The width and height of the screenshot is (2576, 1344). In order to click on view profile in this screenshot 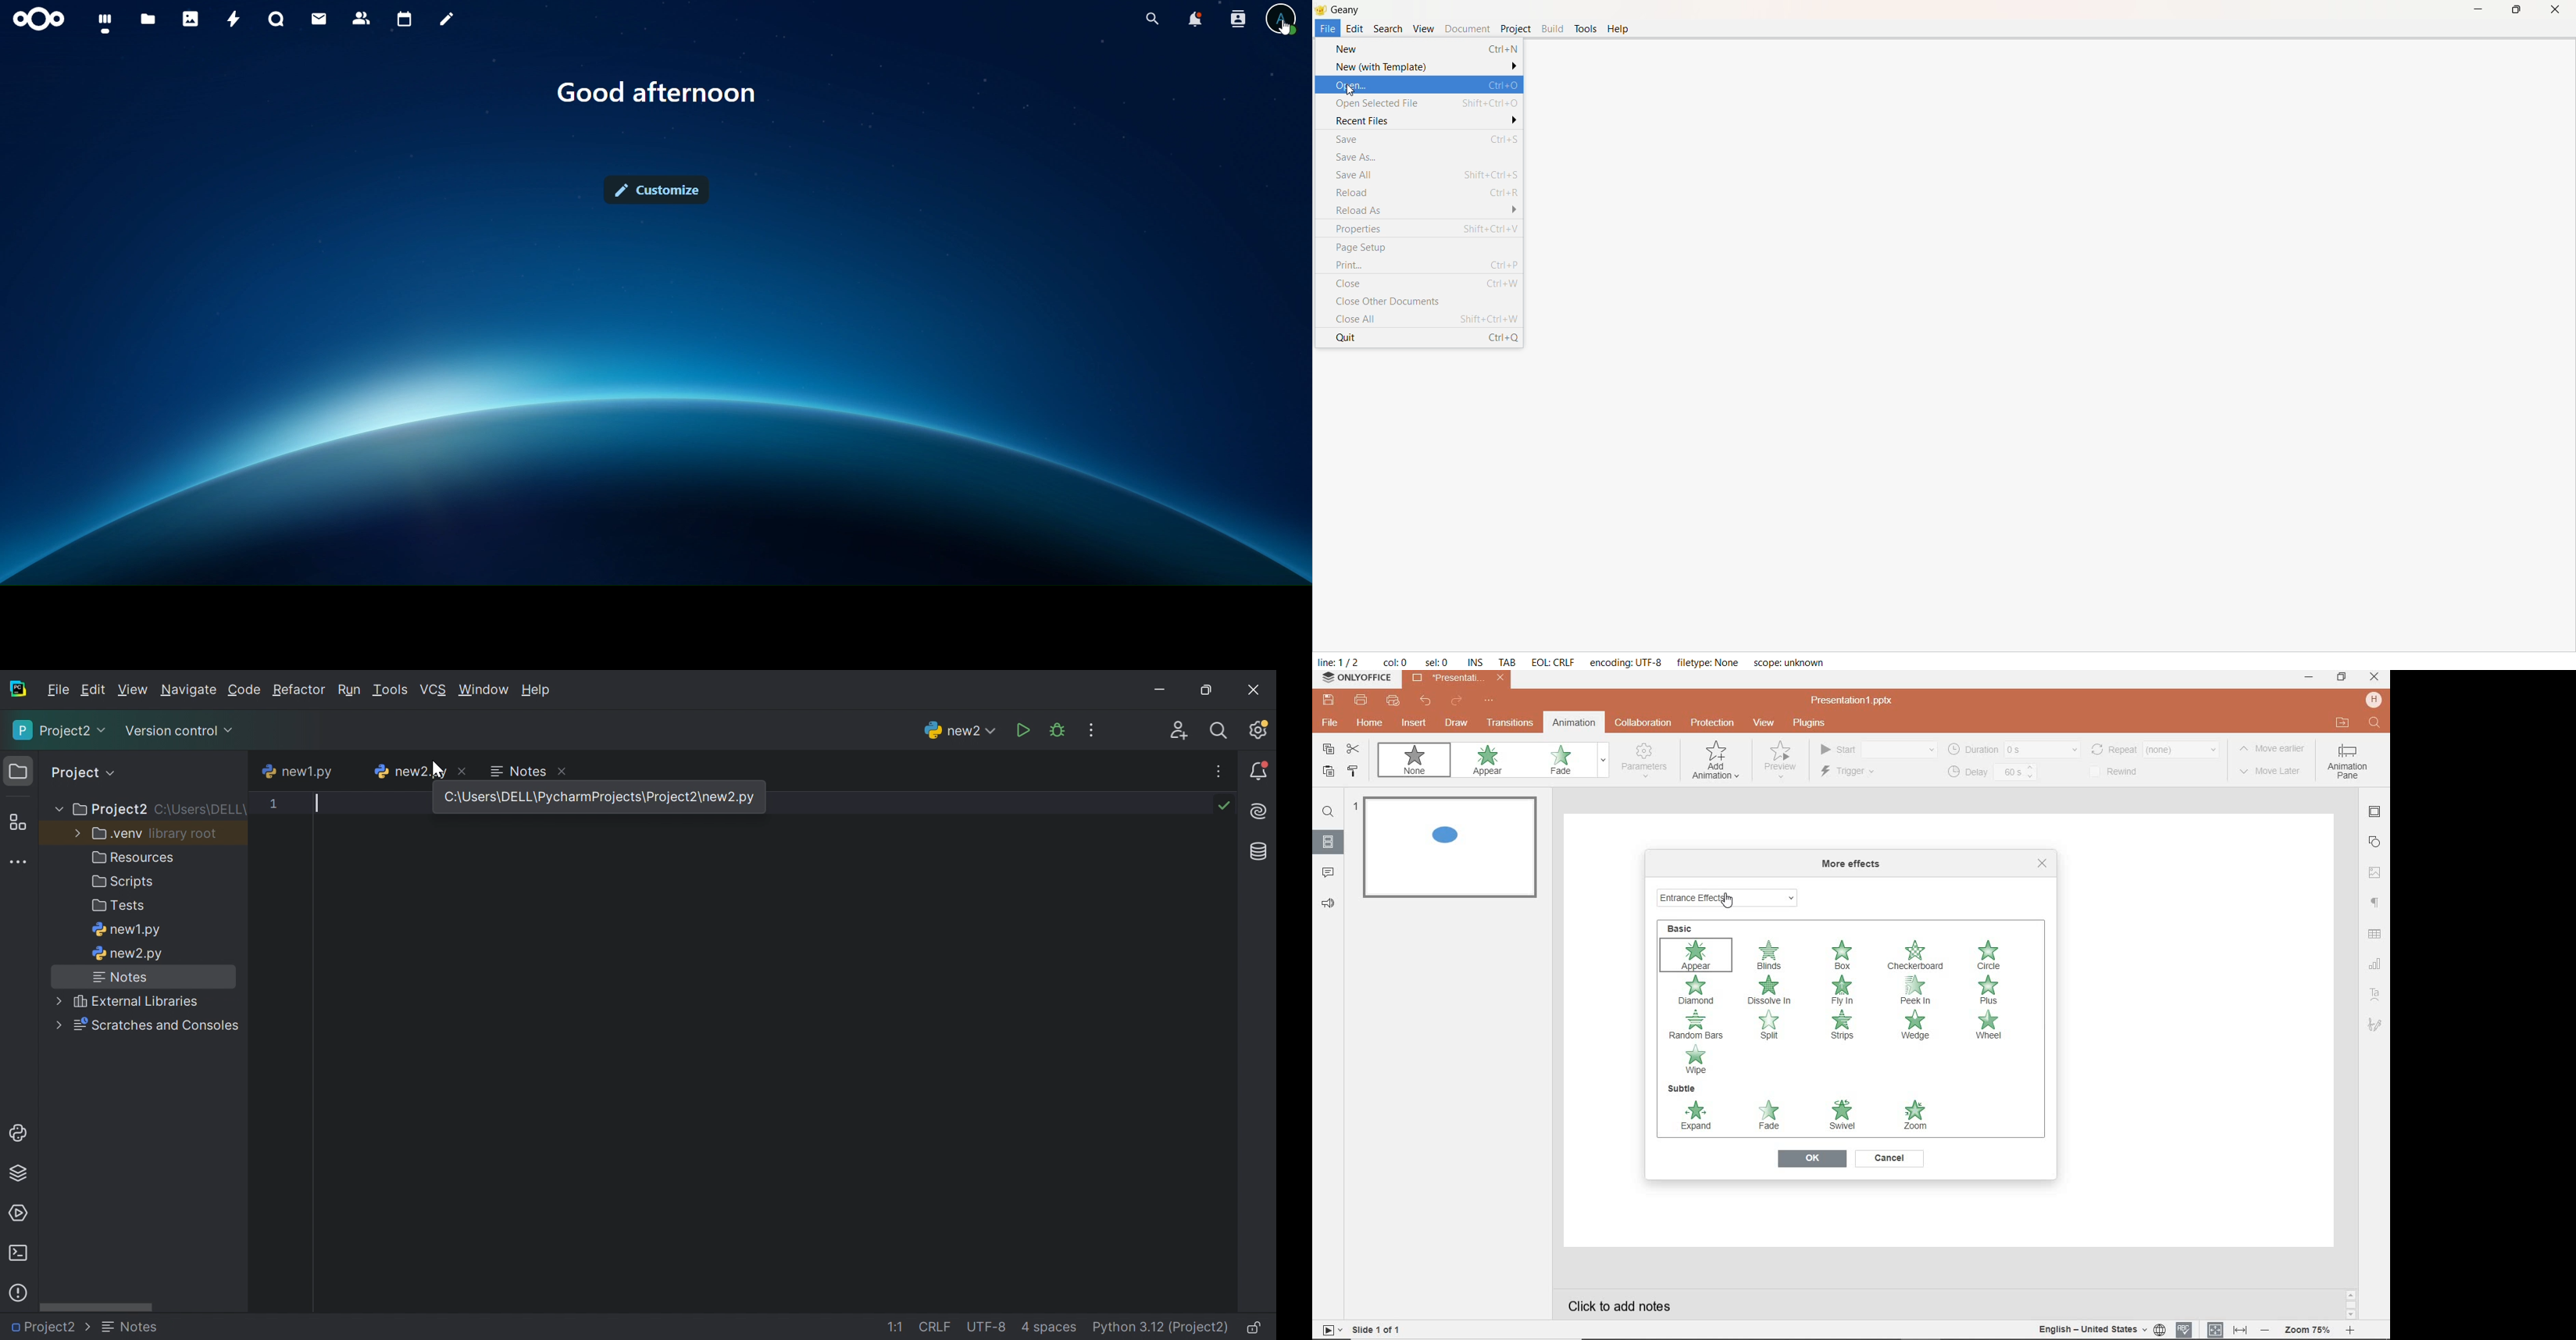, I will do `click(1281, 21)`.